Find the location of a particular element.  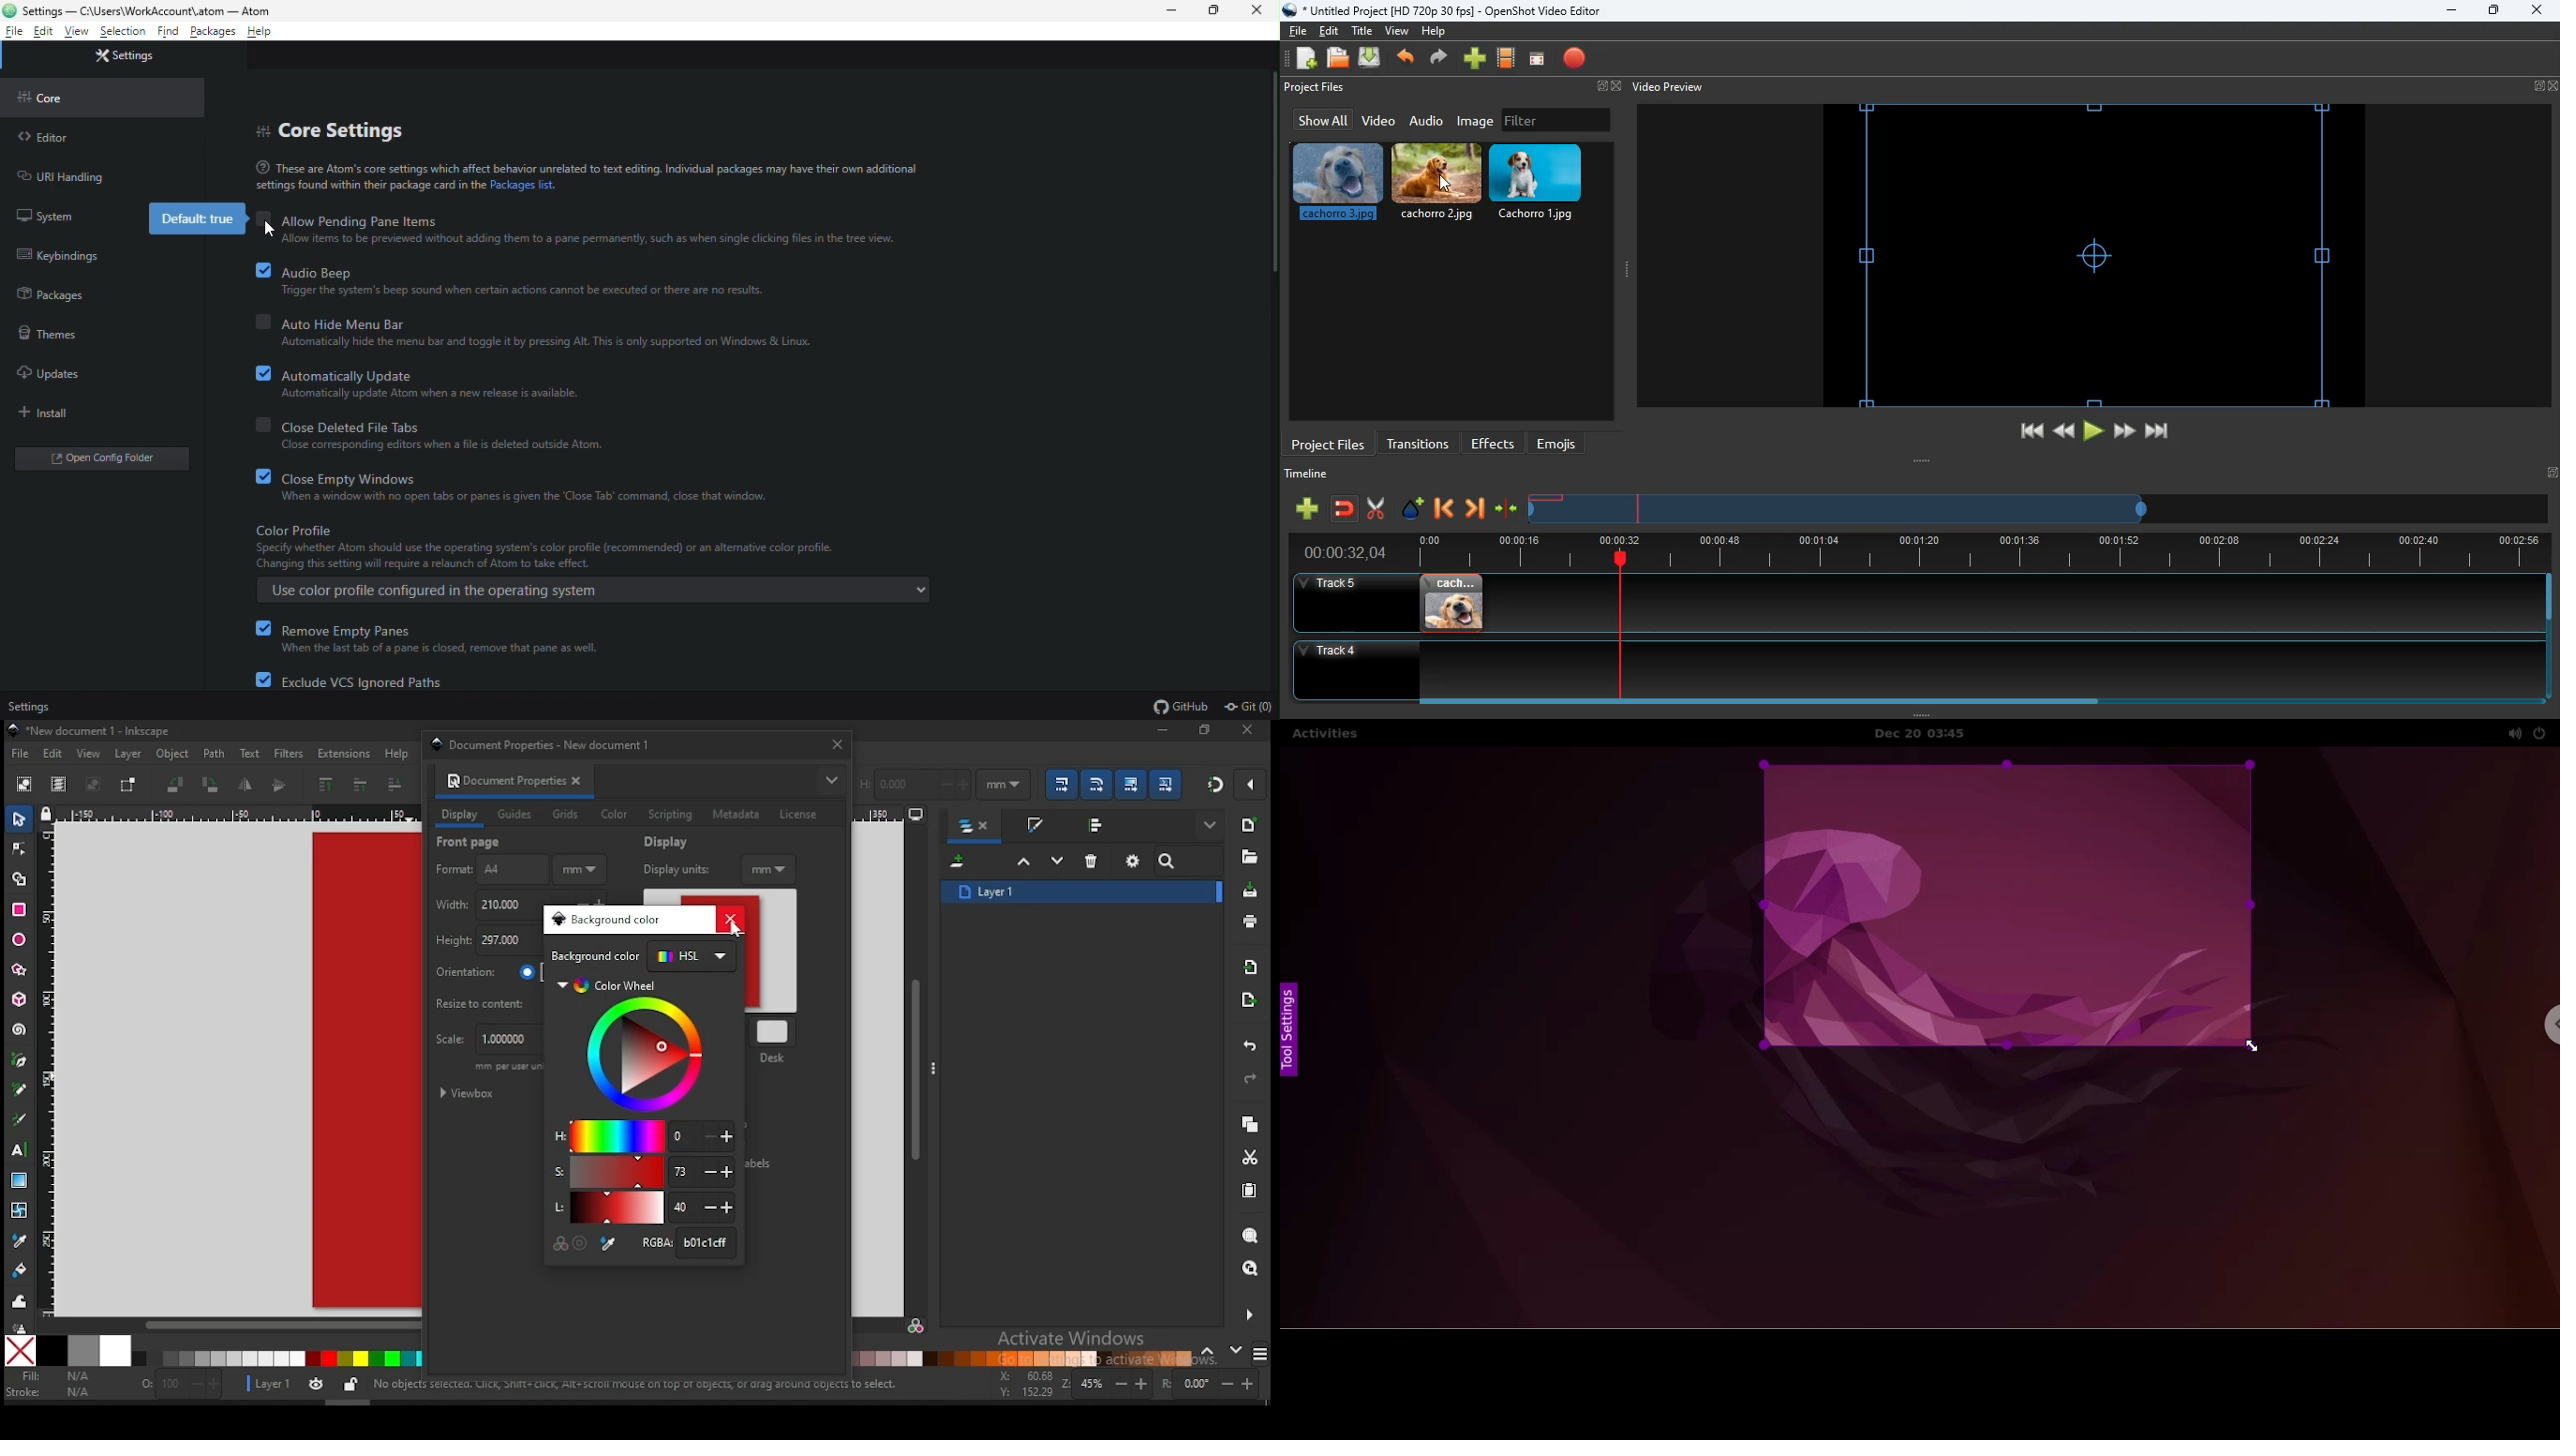

more options is located at coordinates (831, 780).